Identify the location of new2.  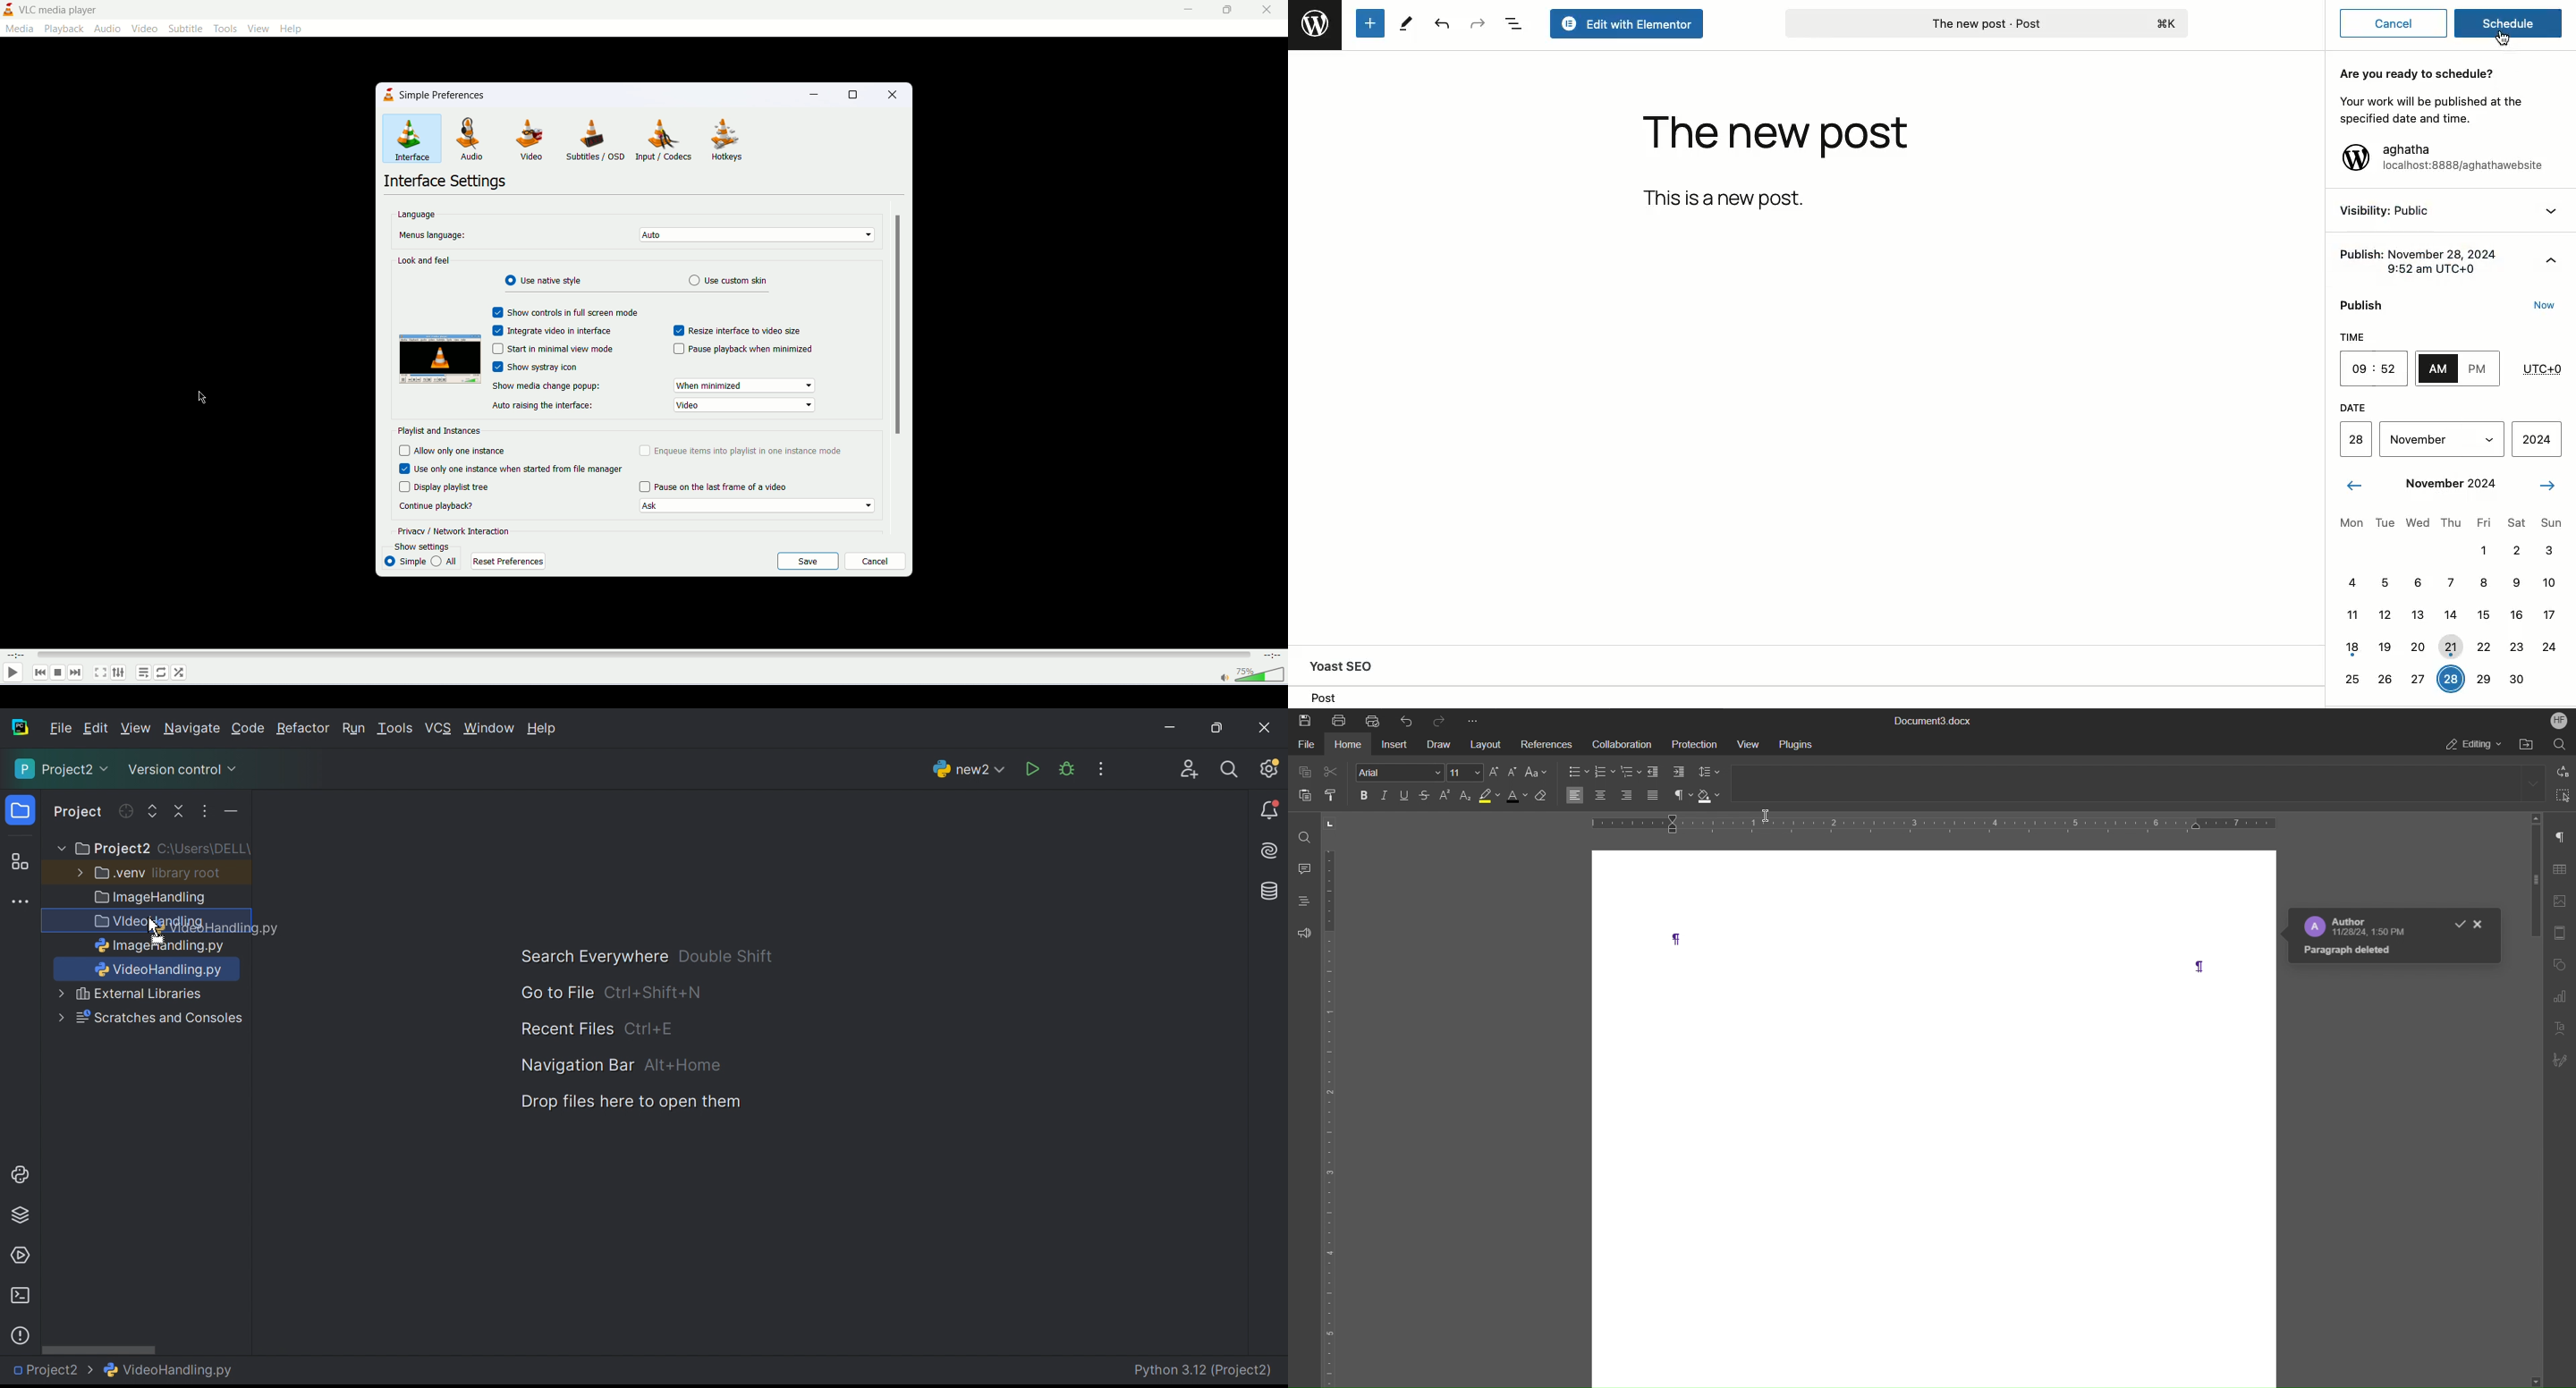
(969, 773).